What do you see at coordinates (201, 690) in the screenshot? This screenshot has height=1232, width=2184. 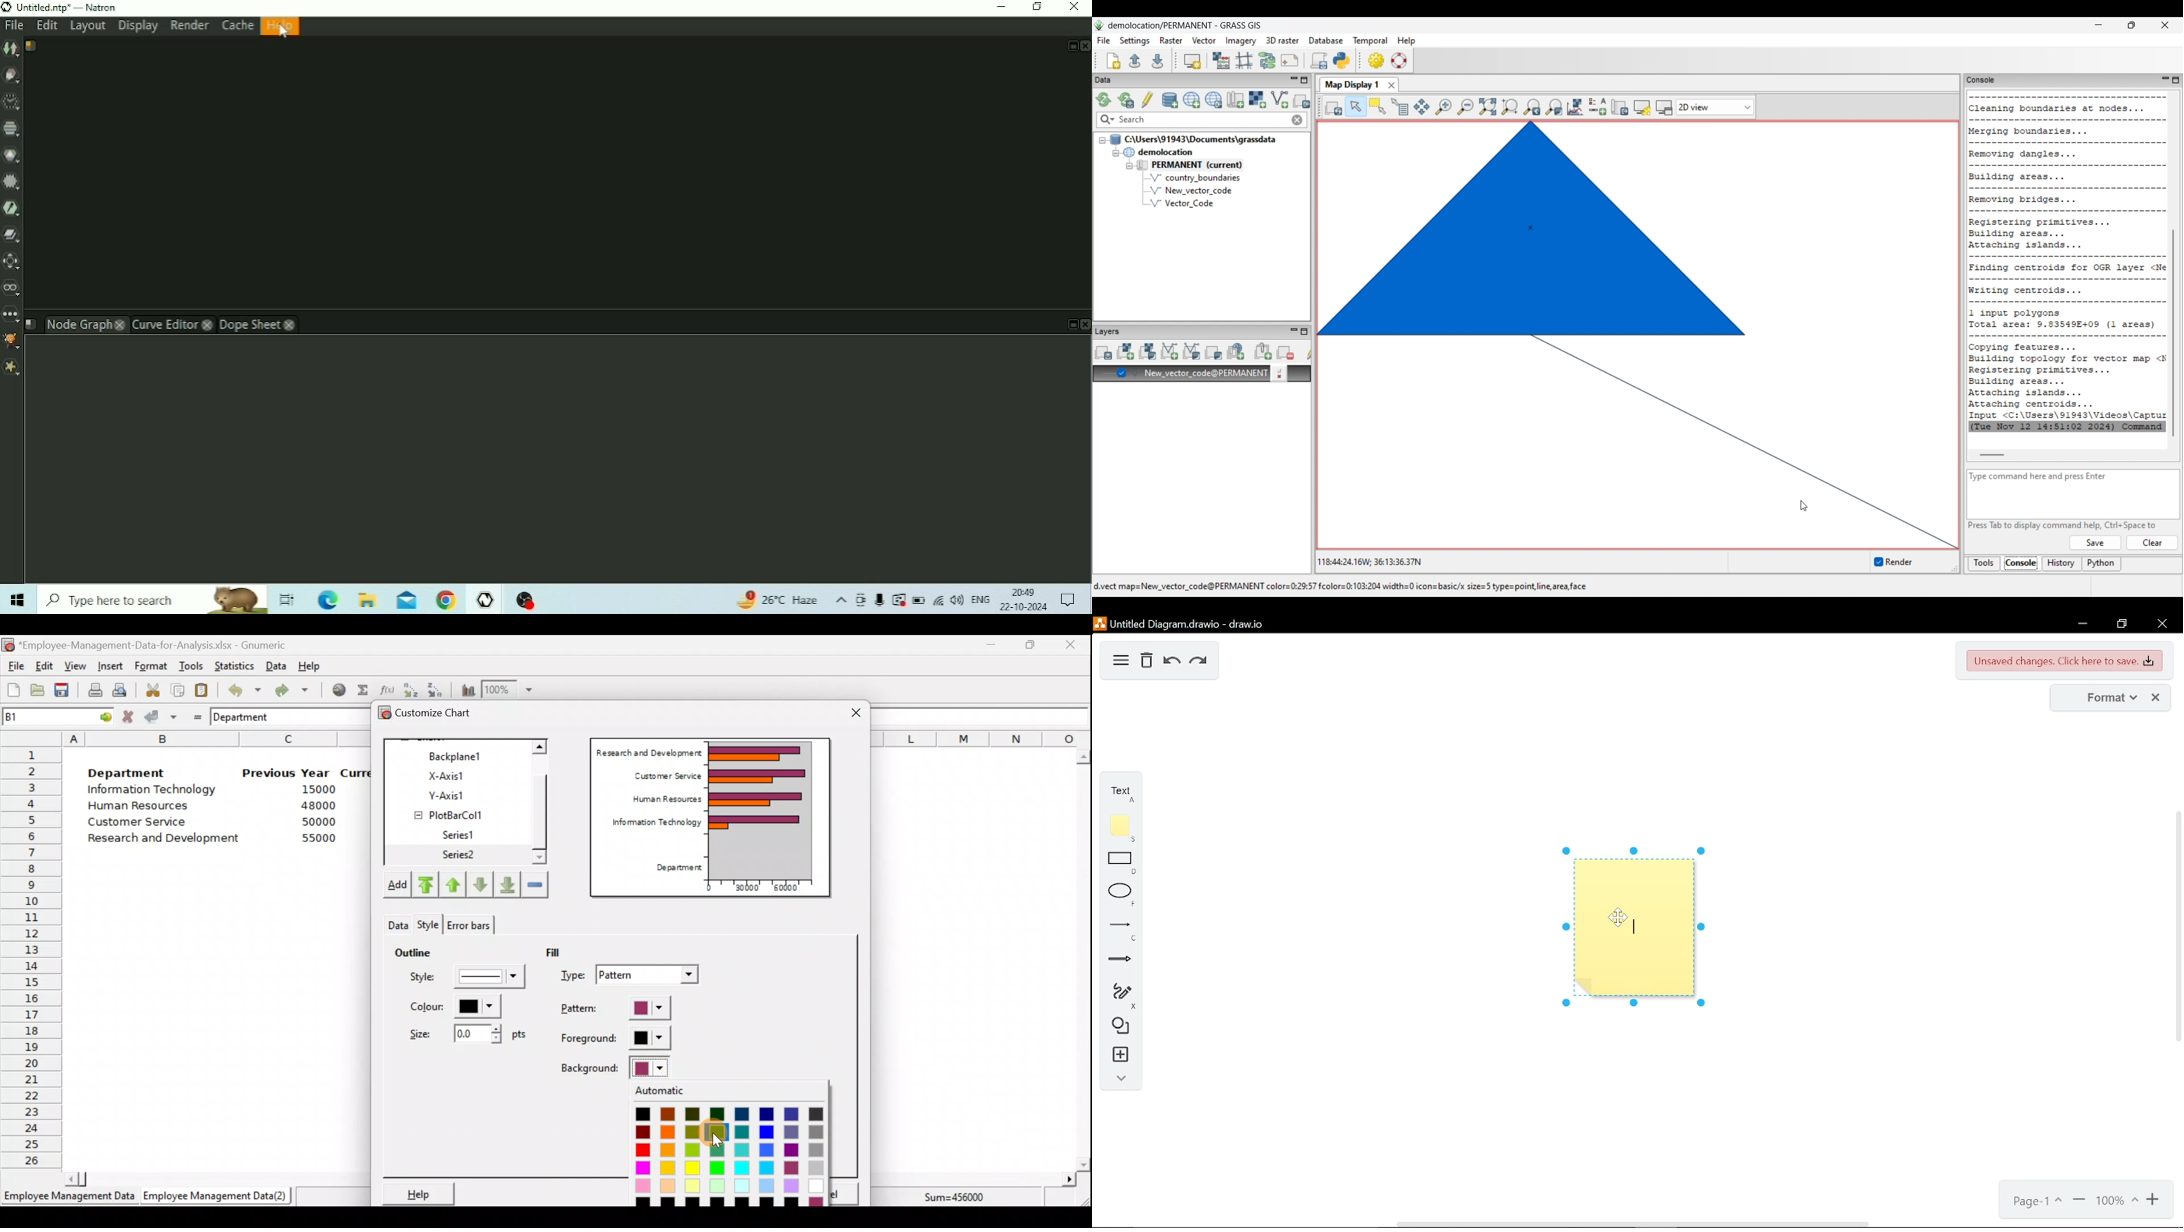 I see `Paste the clipboard` at bounding box center [201, 690].